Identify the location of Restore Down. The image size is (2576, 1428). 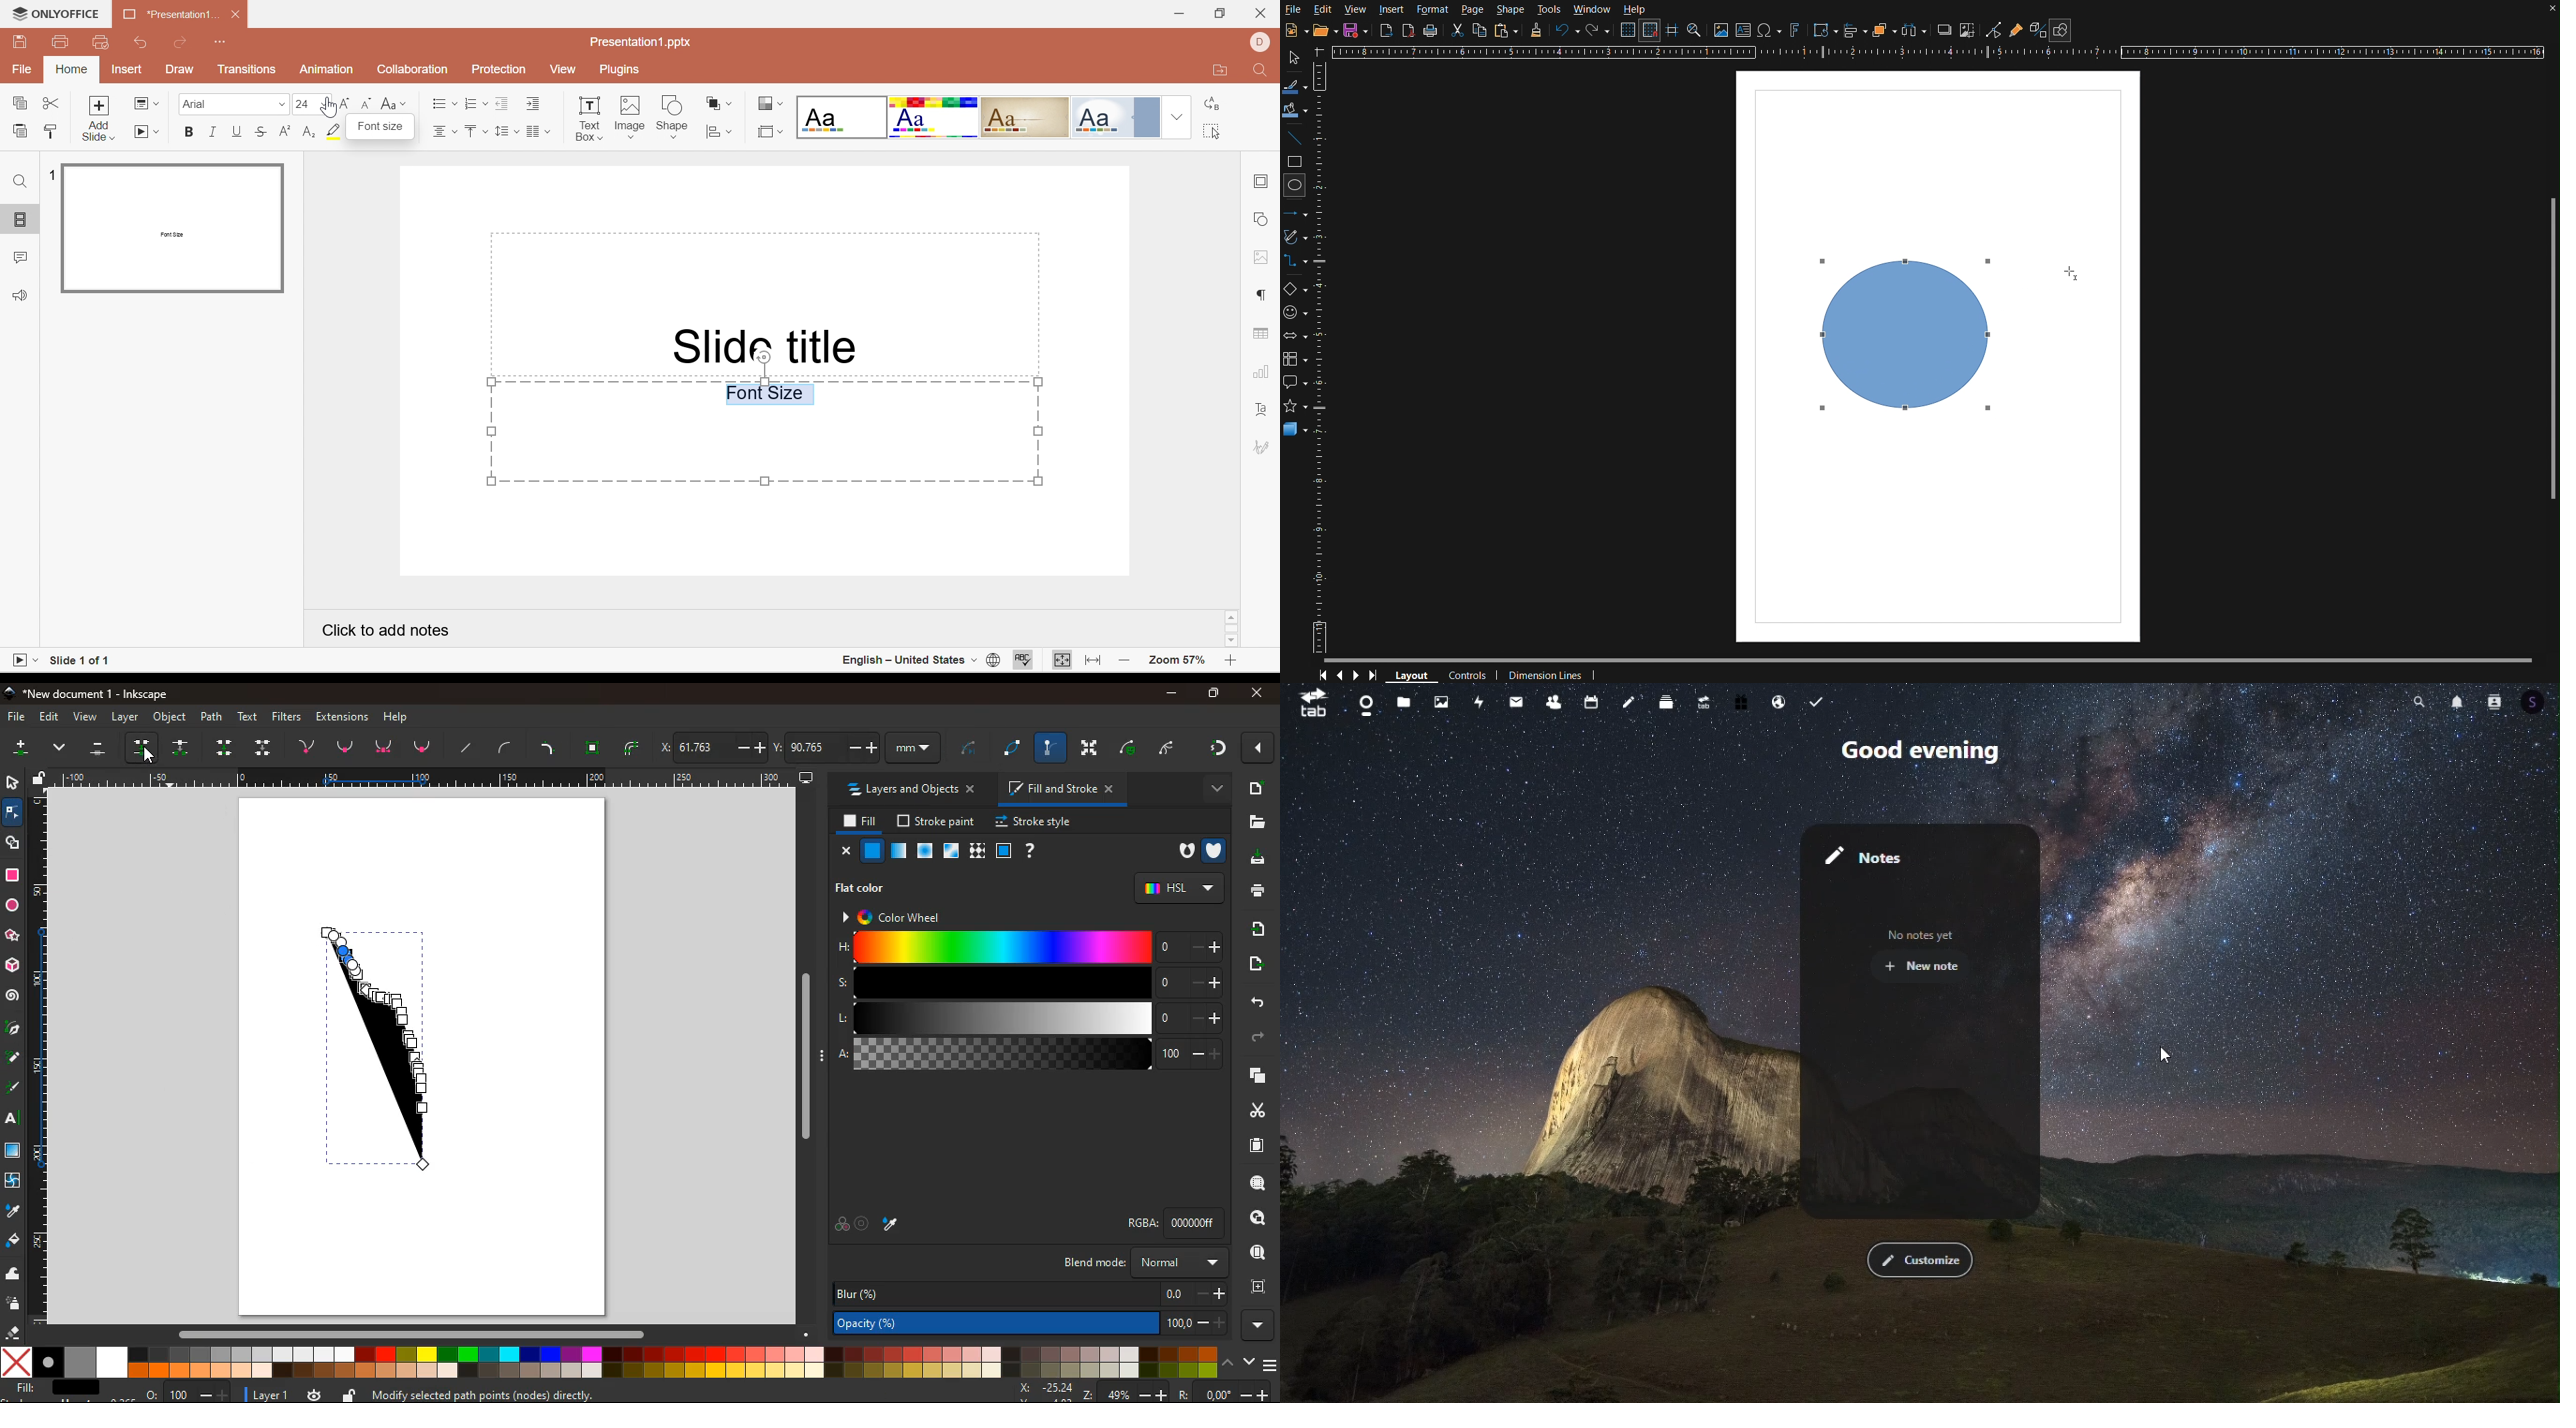
(1219, 15).